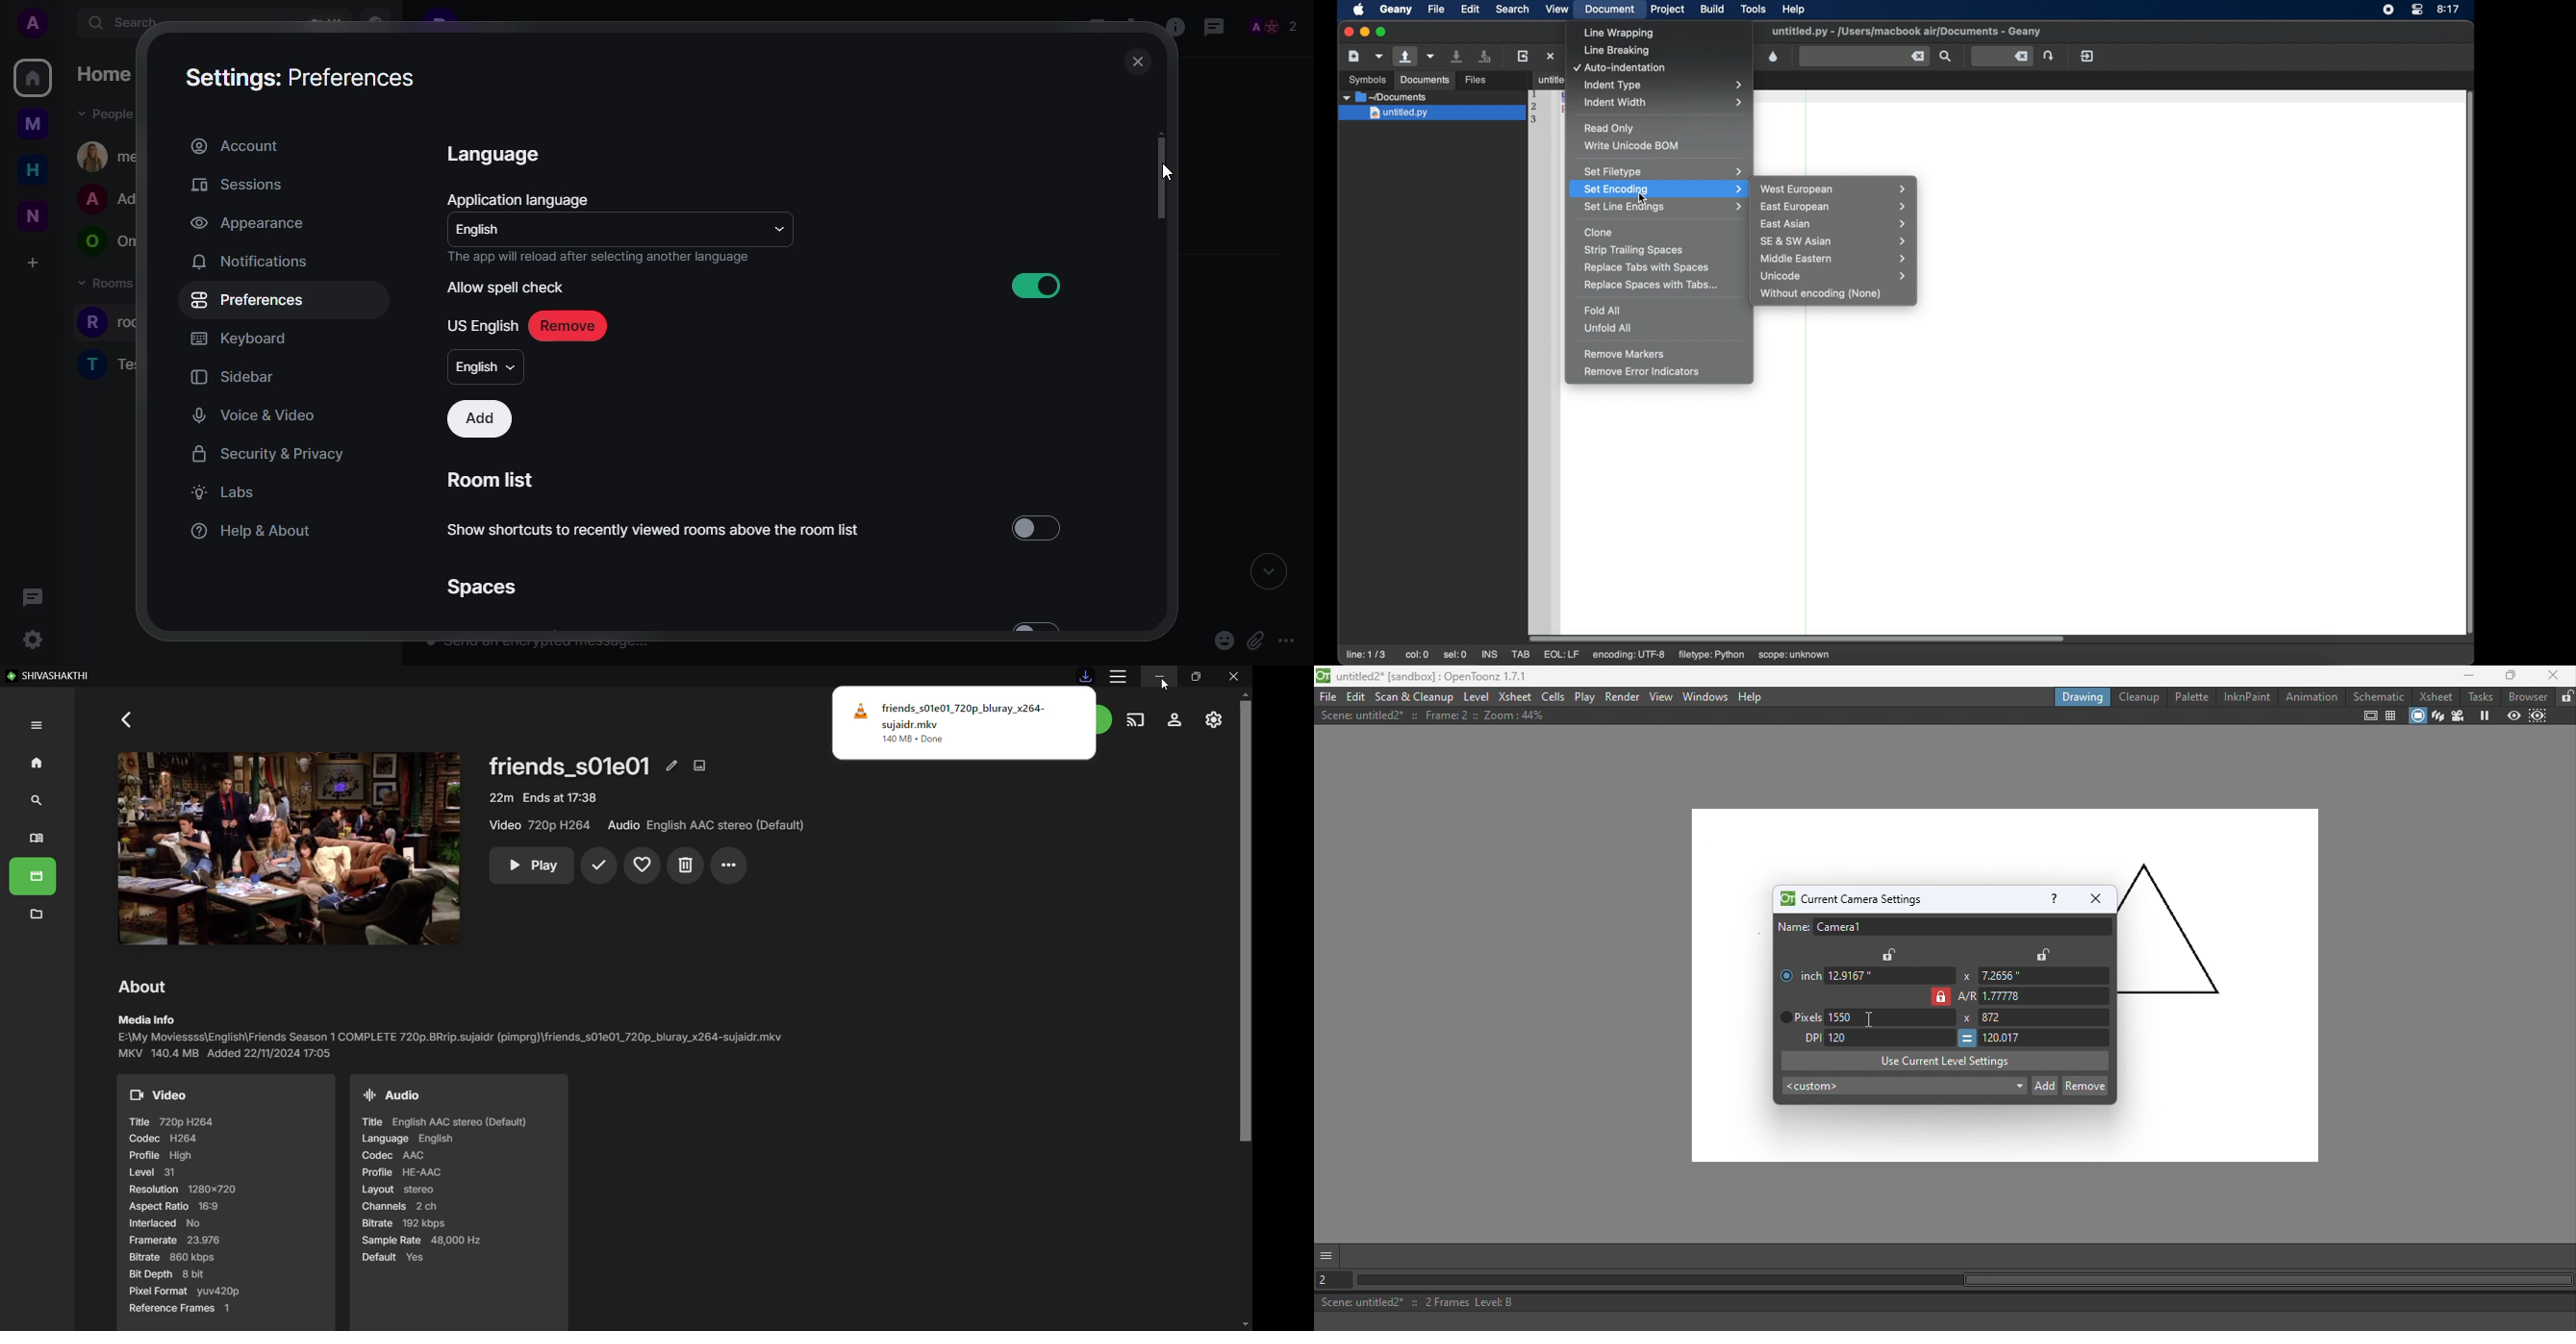  Describe the element at coordinates (521, 198) in the screenshot. I see `application language` at that location.